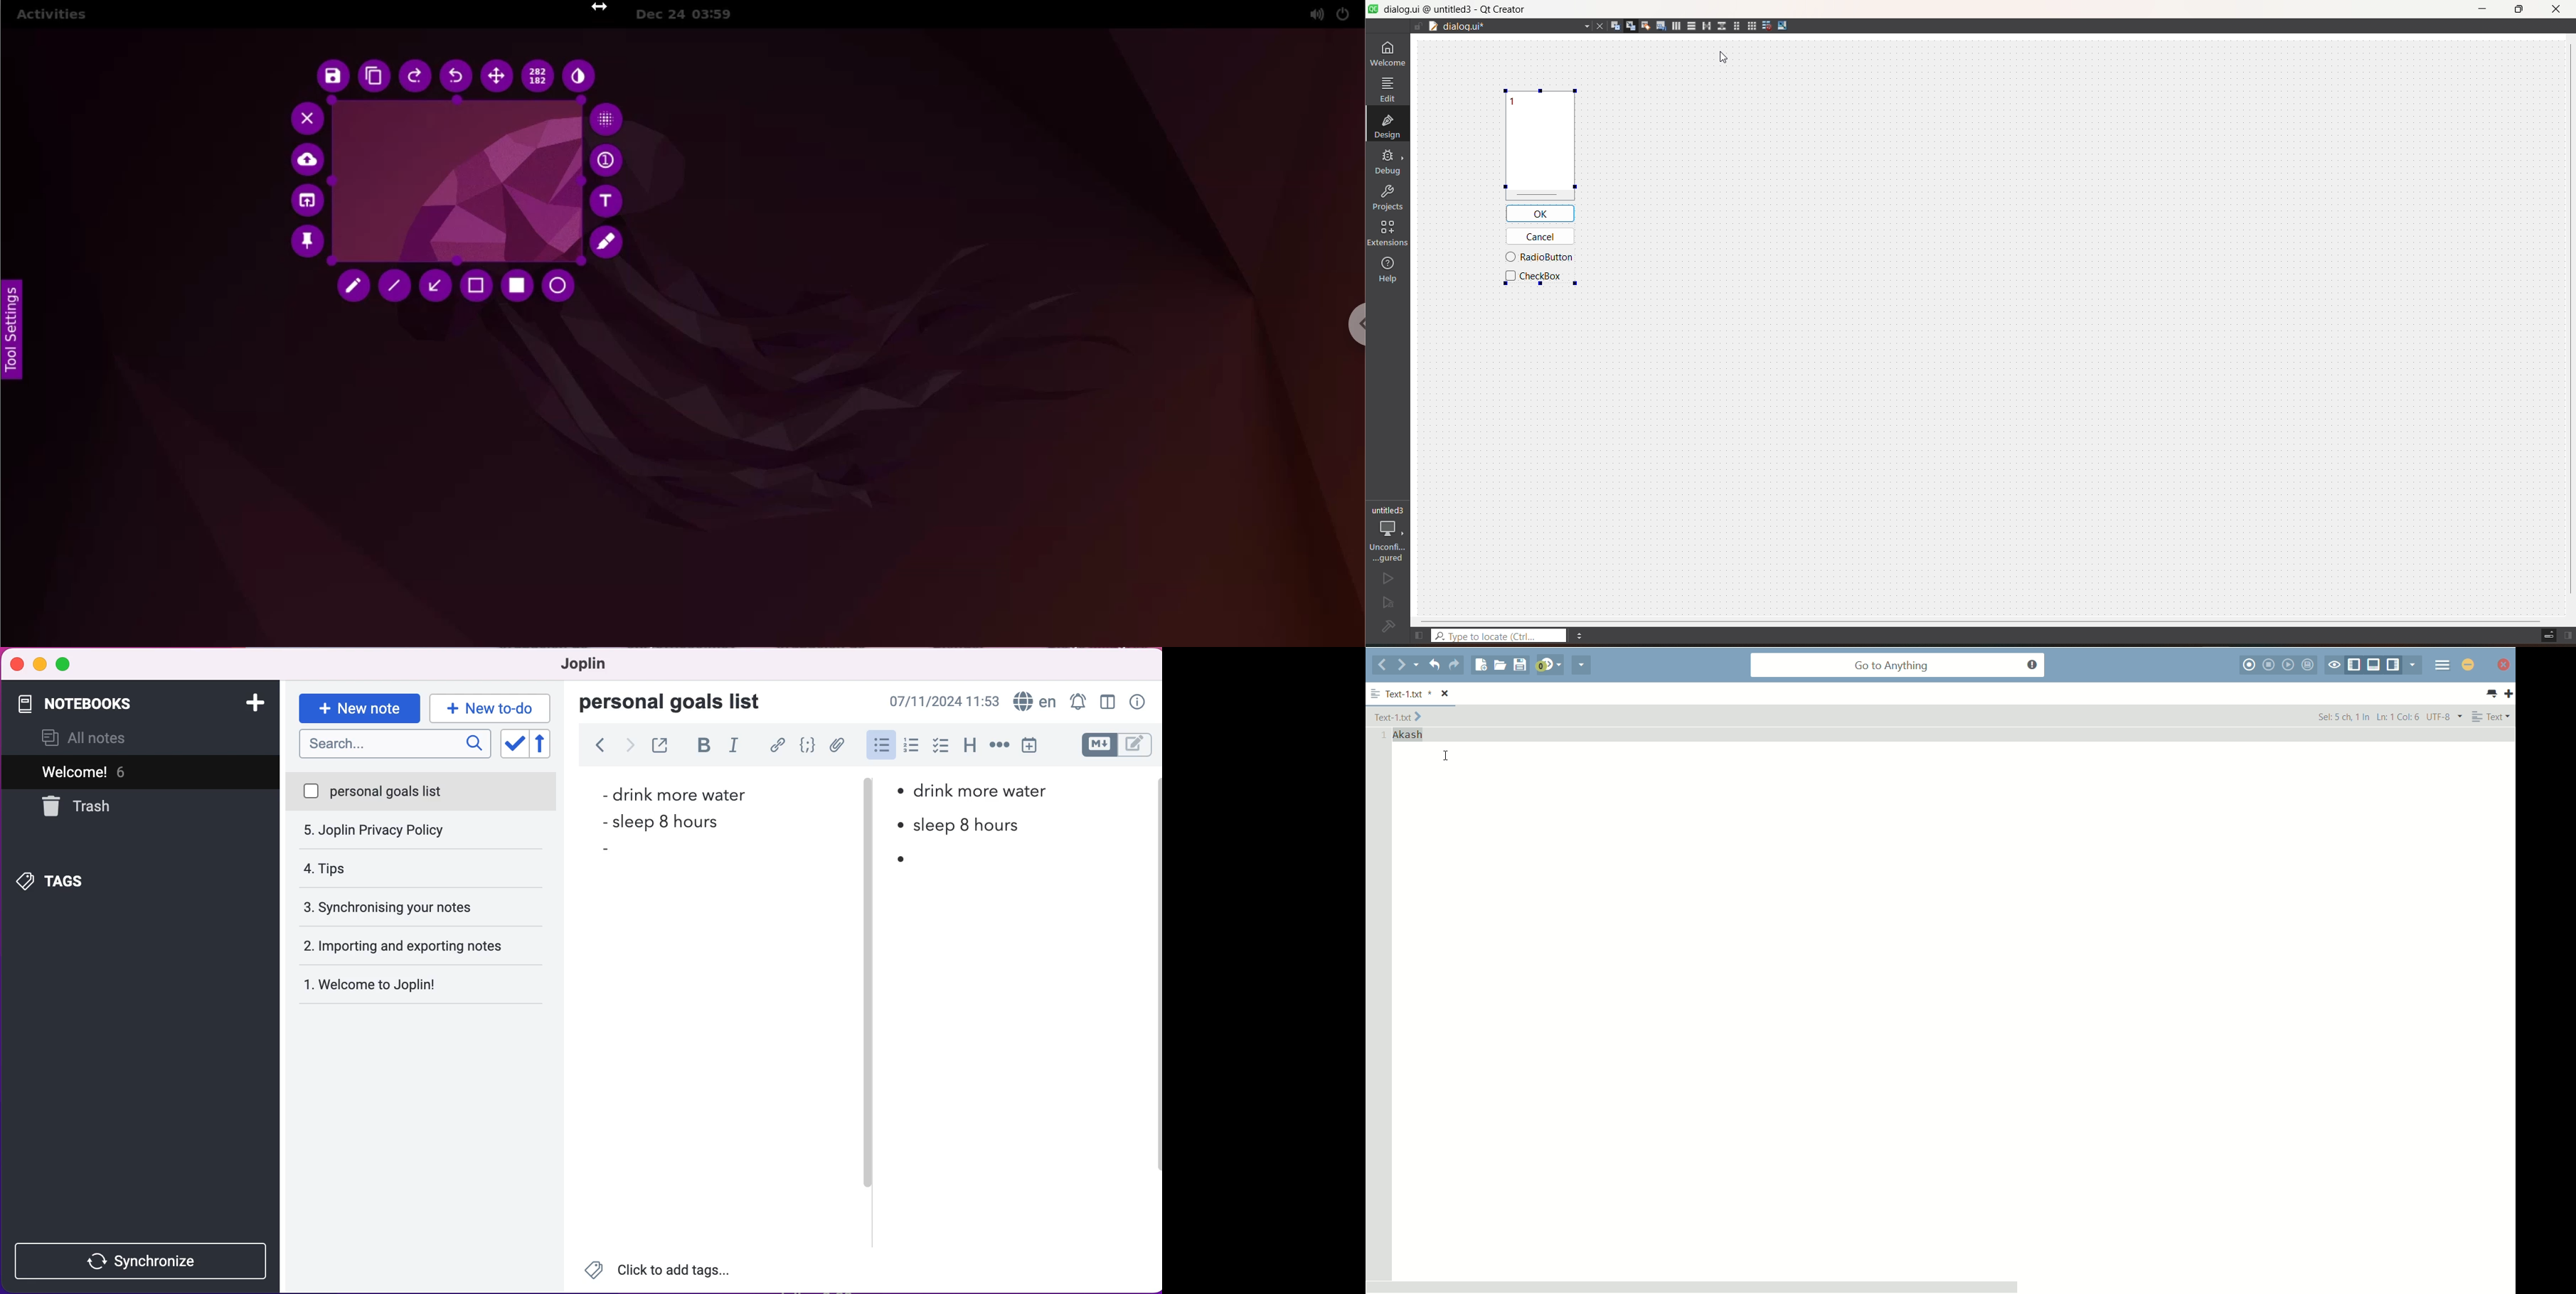 The width and height of the screenshot is (2576, 1316). I want to click on menu options, so click(1583, 637).